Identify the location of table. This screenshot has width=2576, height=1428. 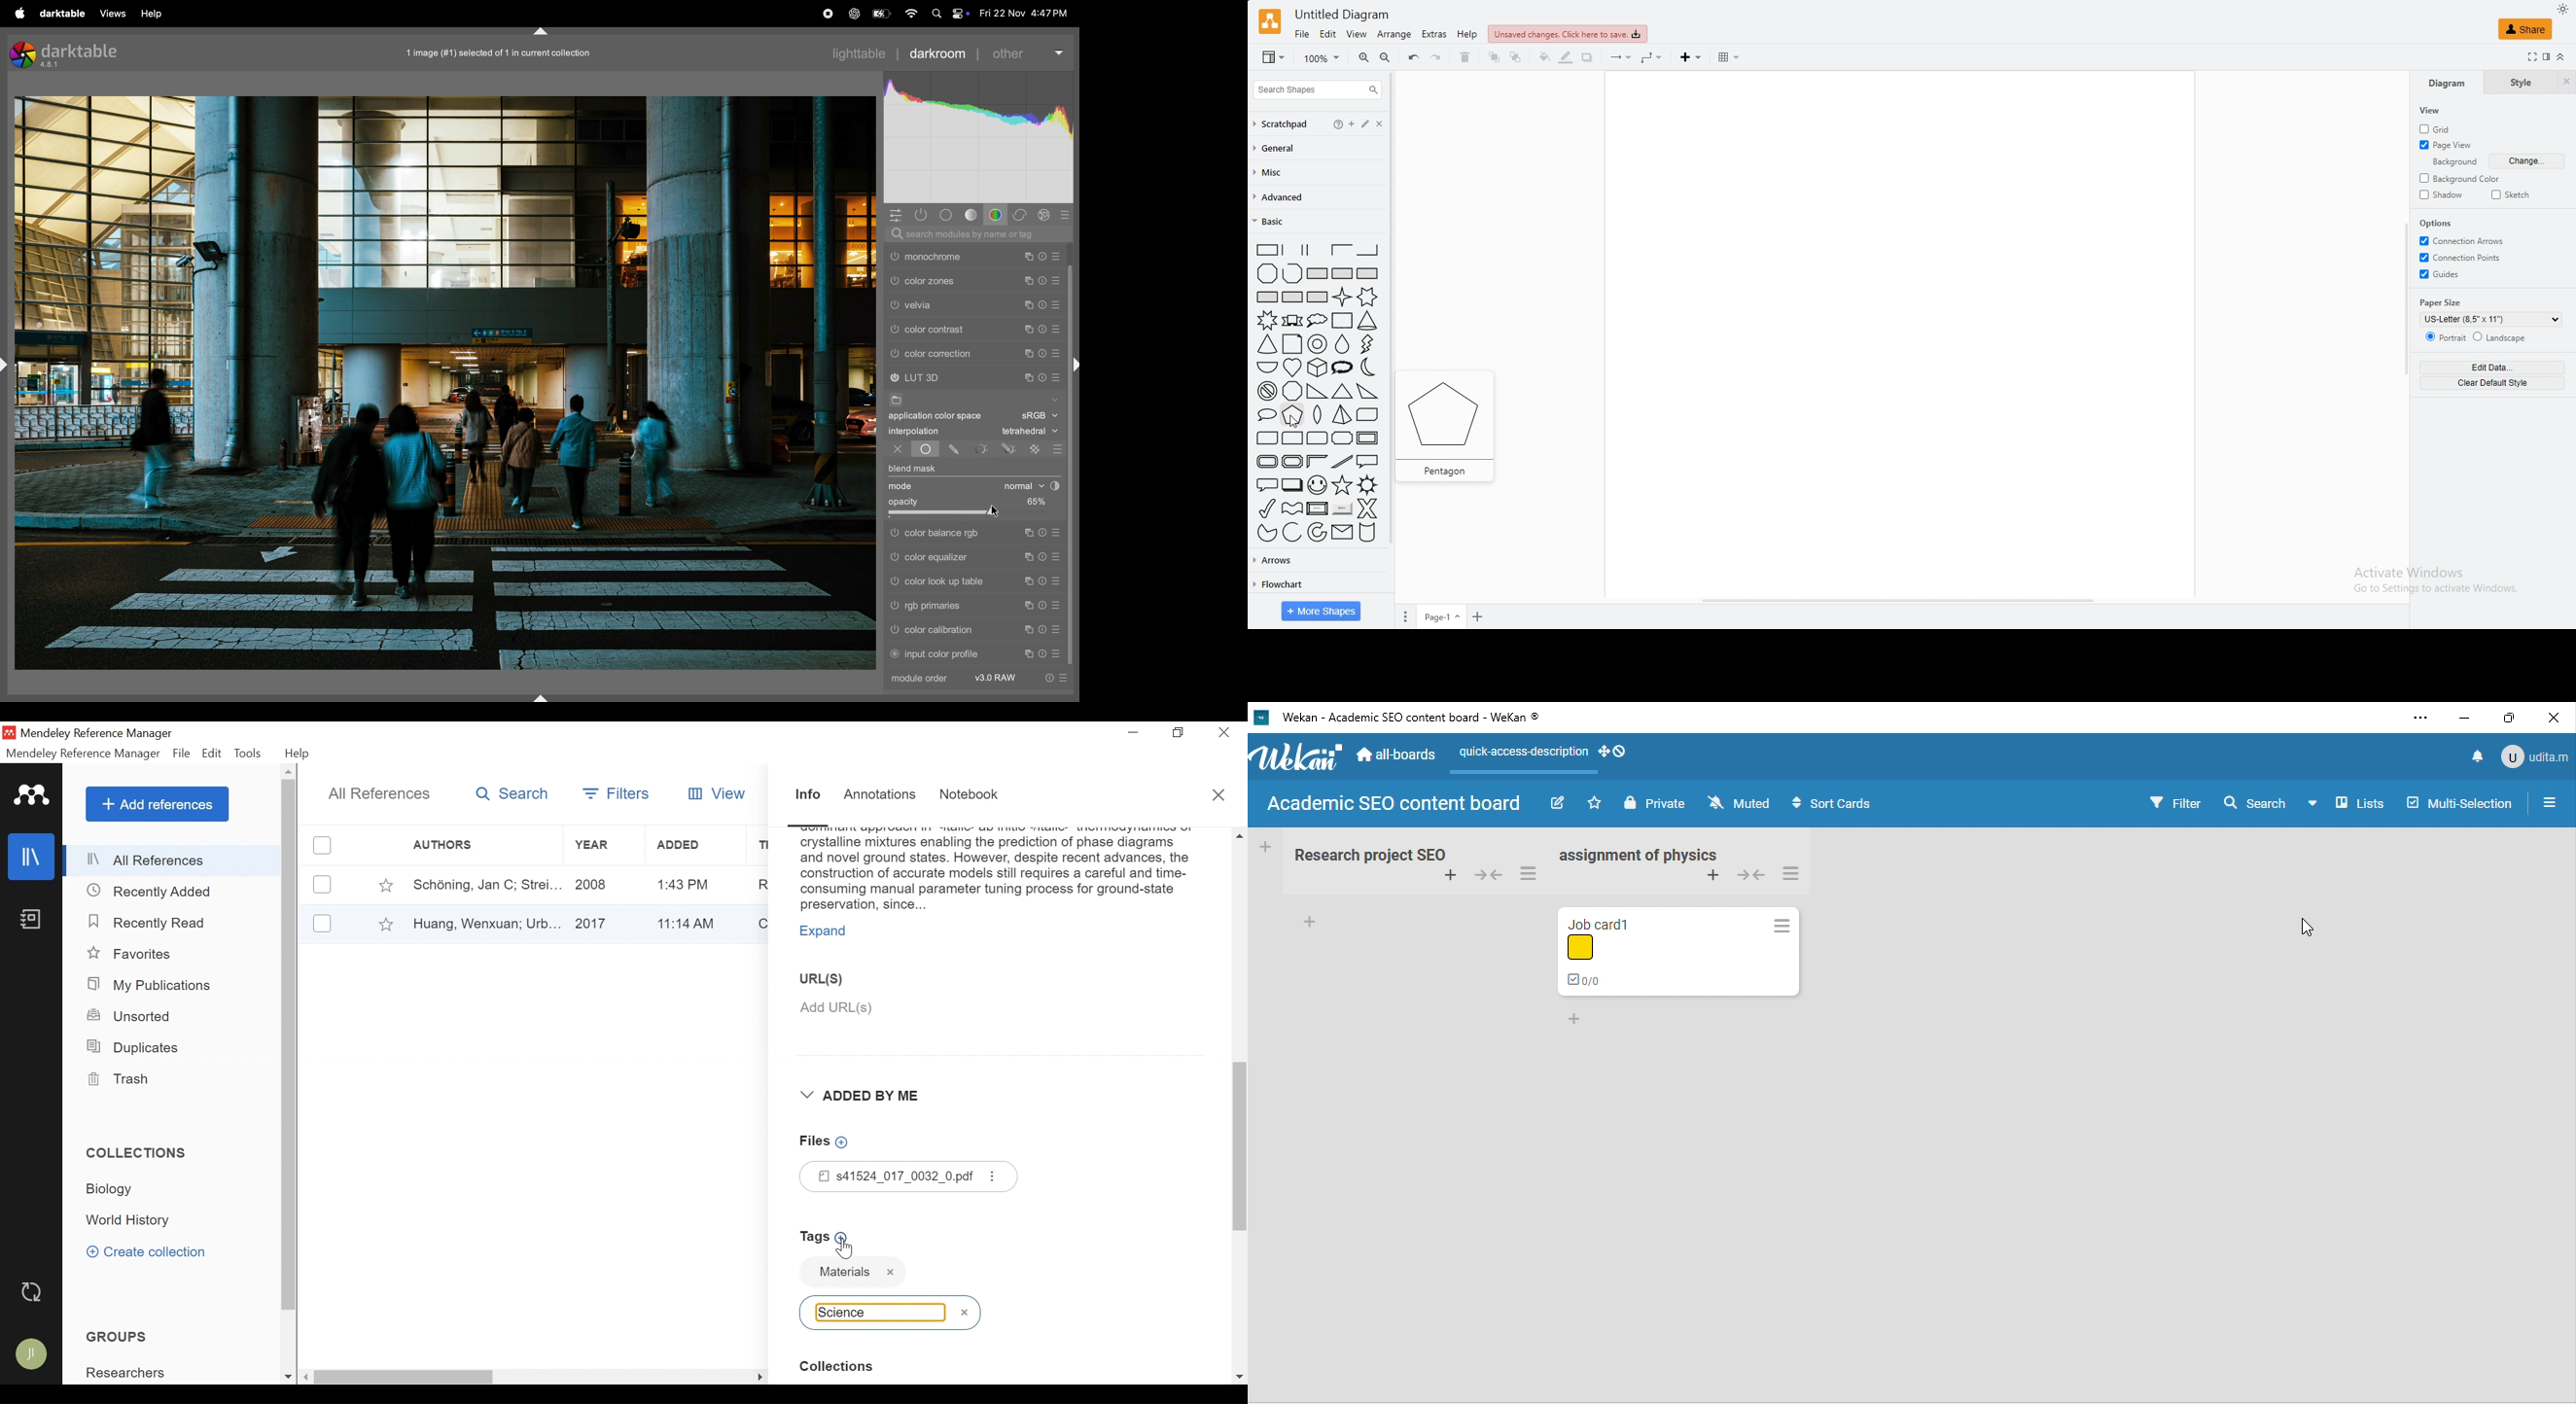
(1729, 57).